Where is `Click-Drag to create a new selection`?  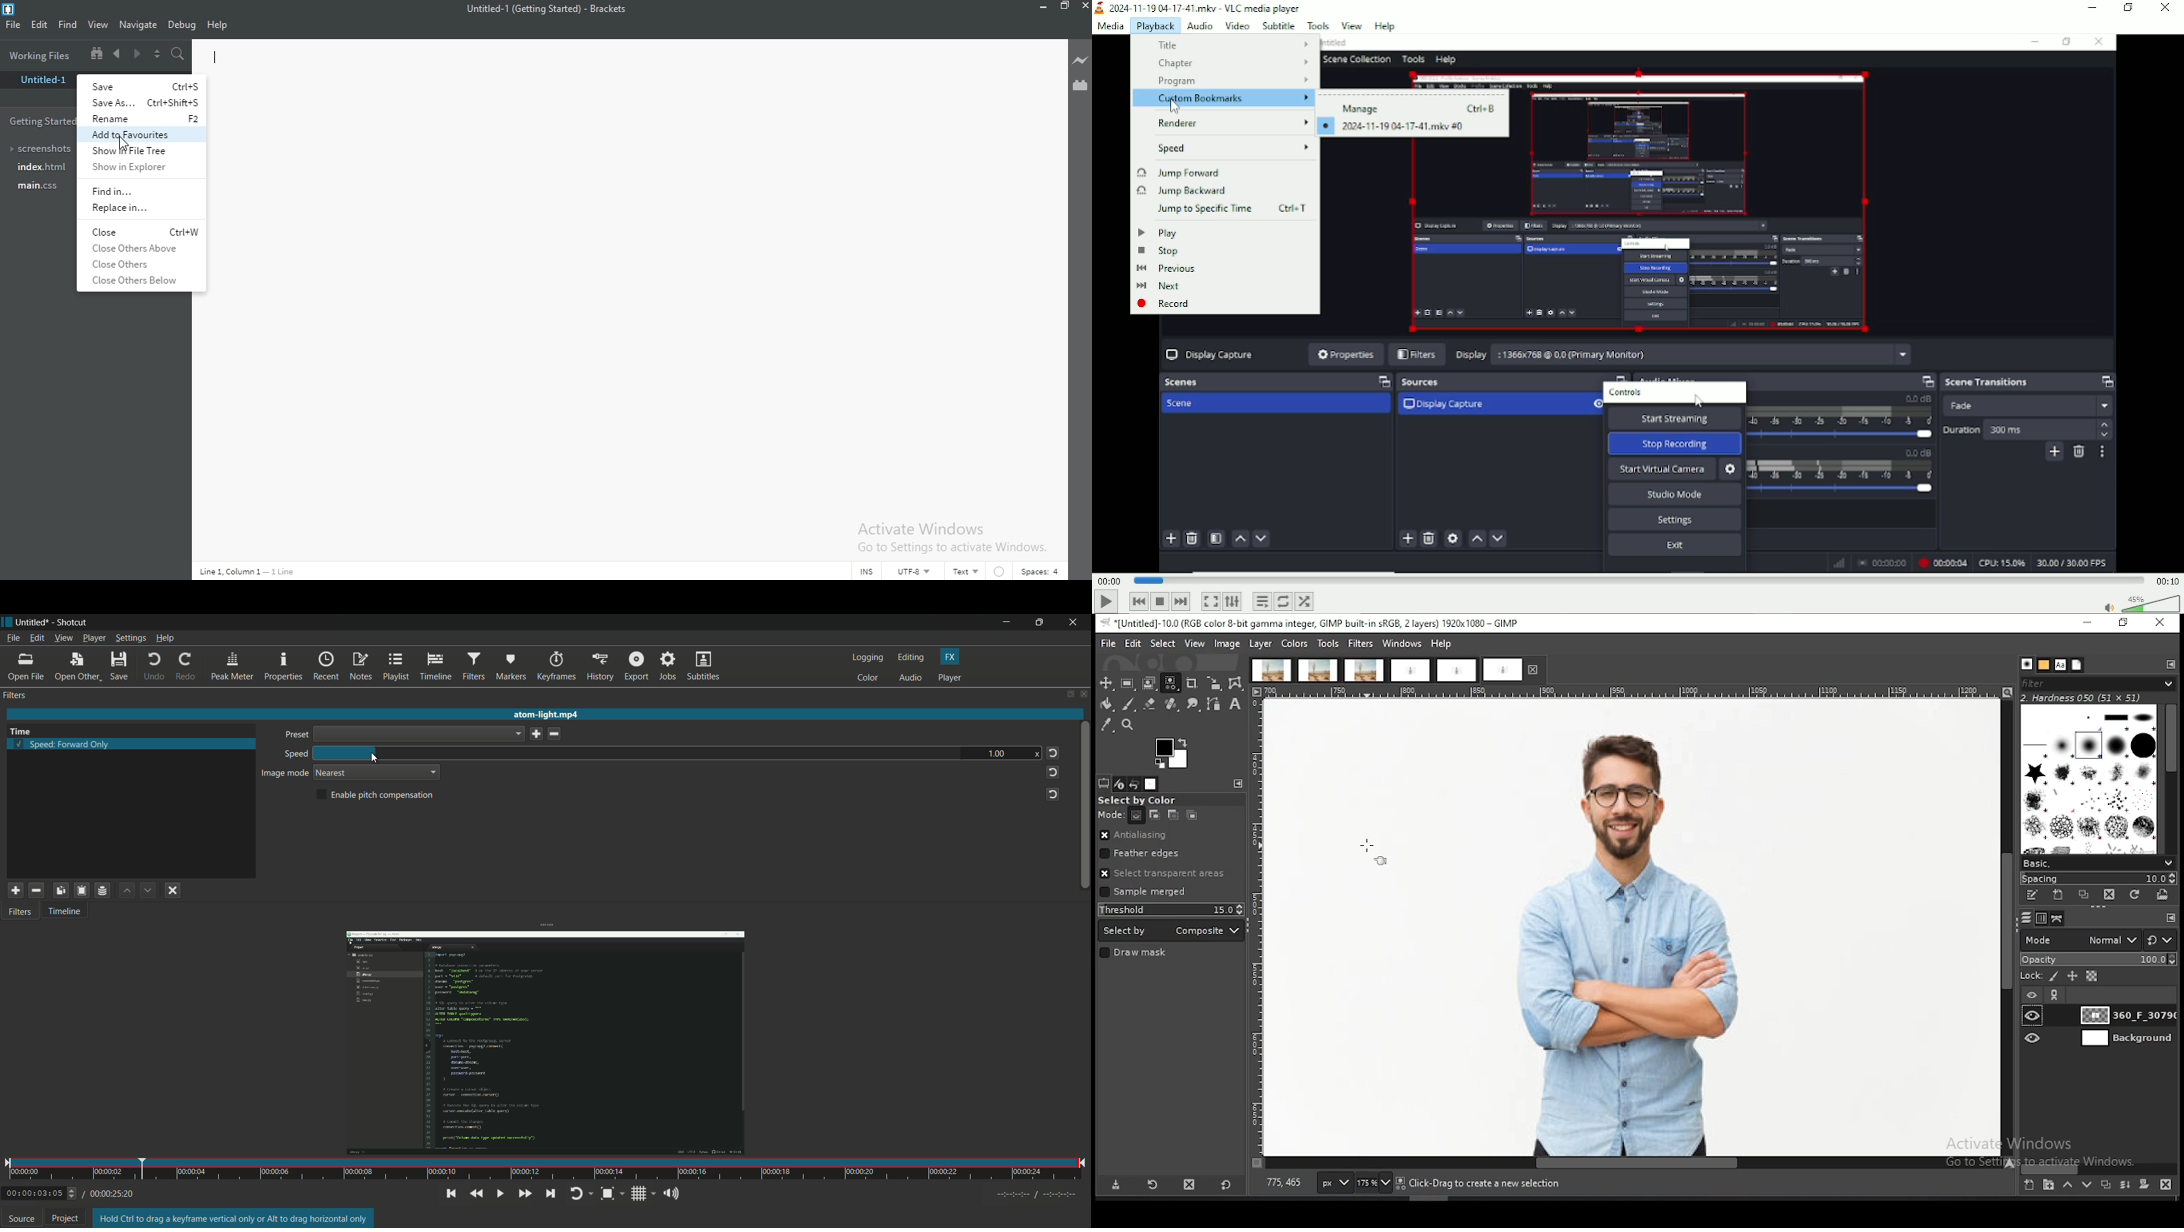
Click-Drag to create a new selection is located at coordinates (1485, 1184).